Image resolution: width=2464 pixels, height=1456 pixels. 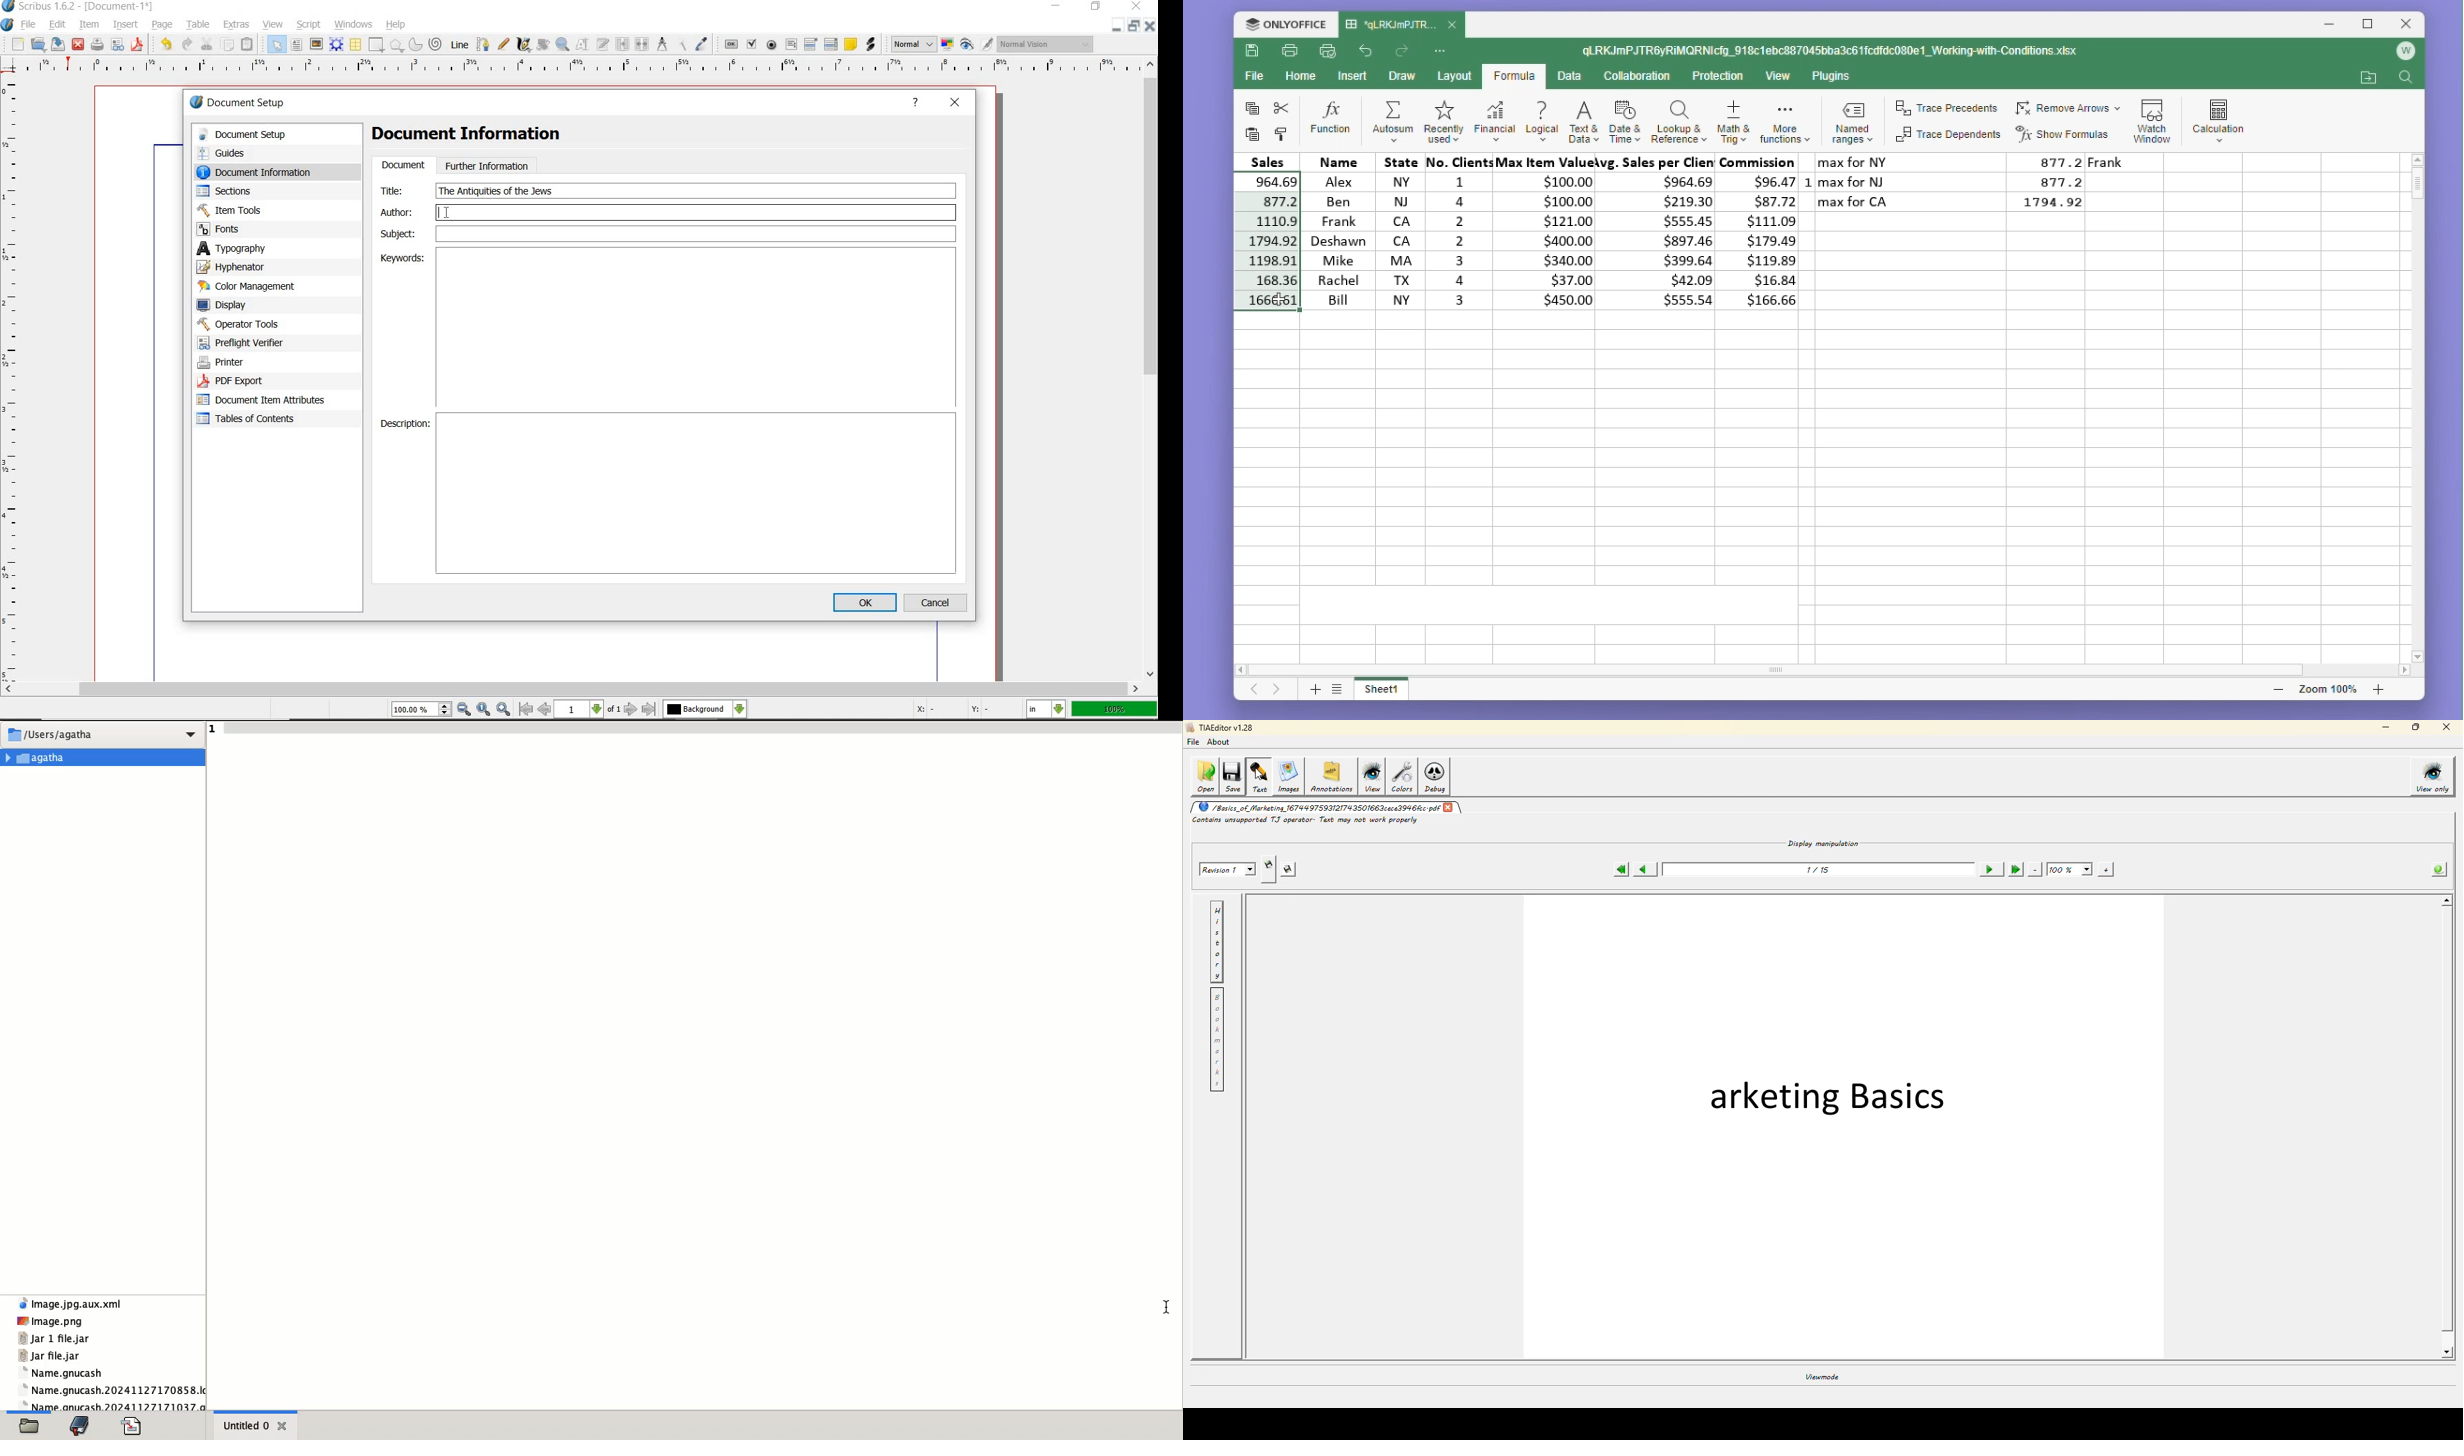 I want to click on pdf radio button, so click(x=772, y=45).